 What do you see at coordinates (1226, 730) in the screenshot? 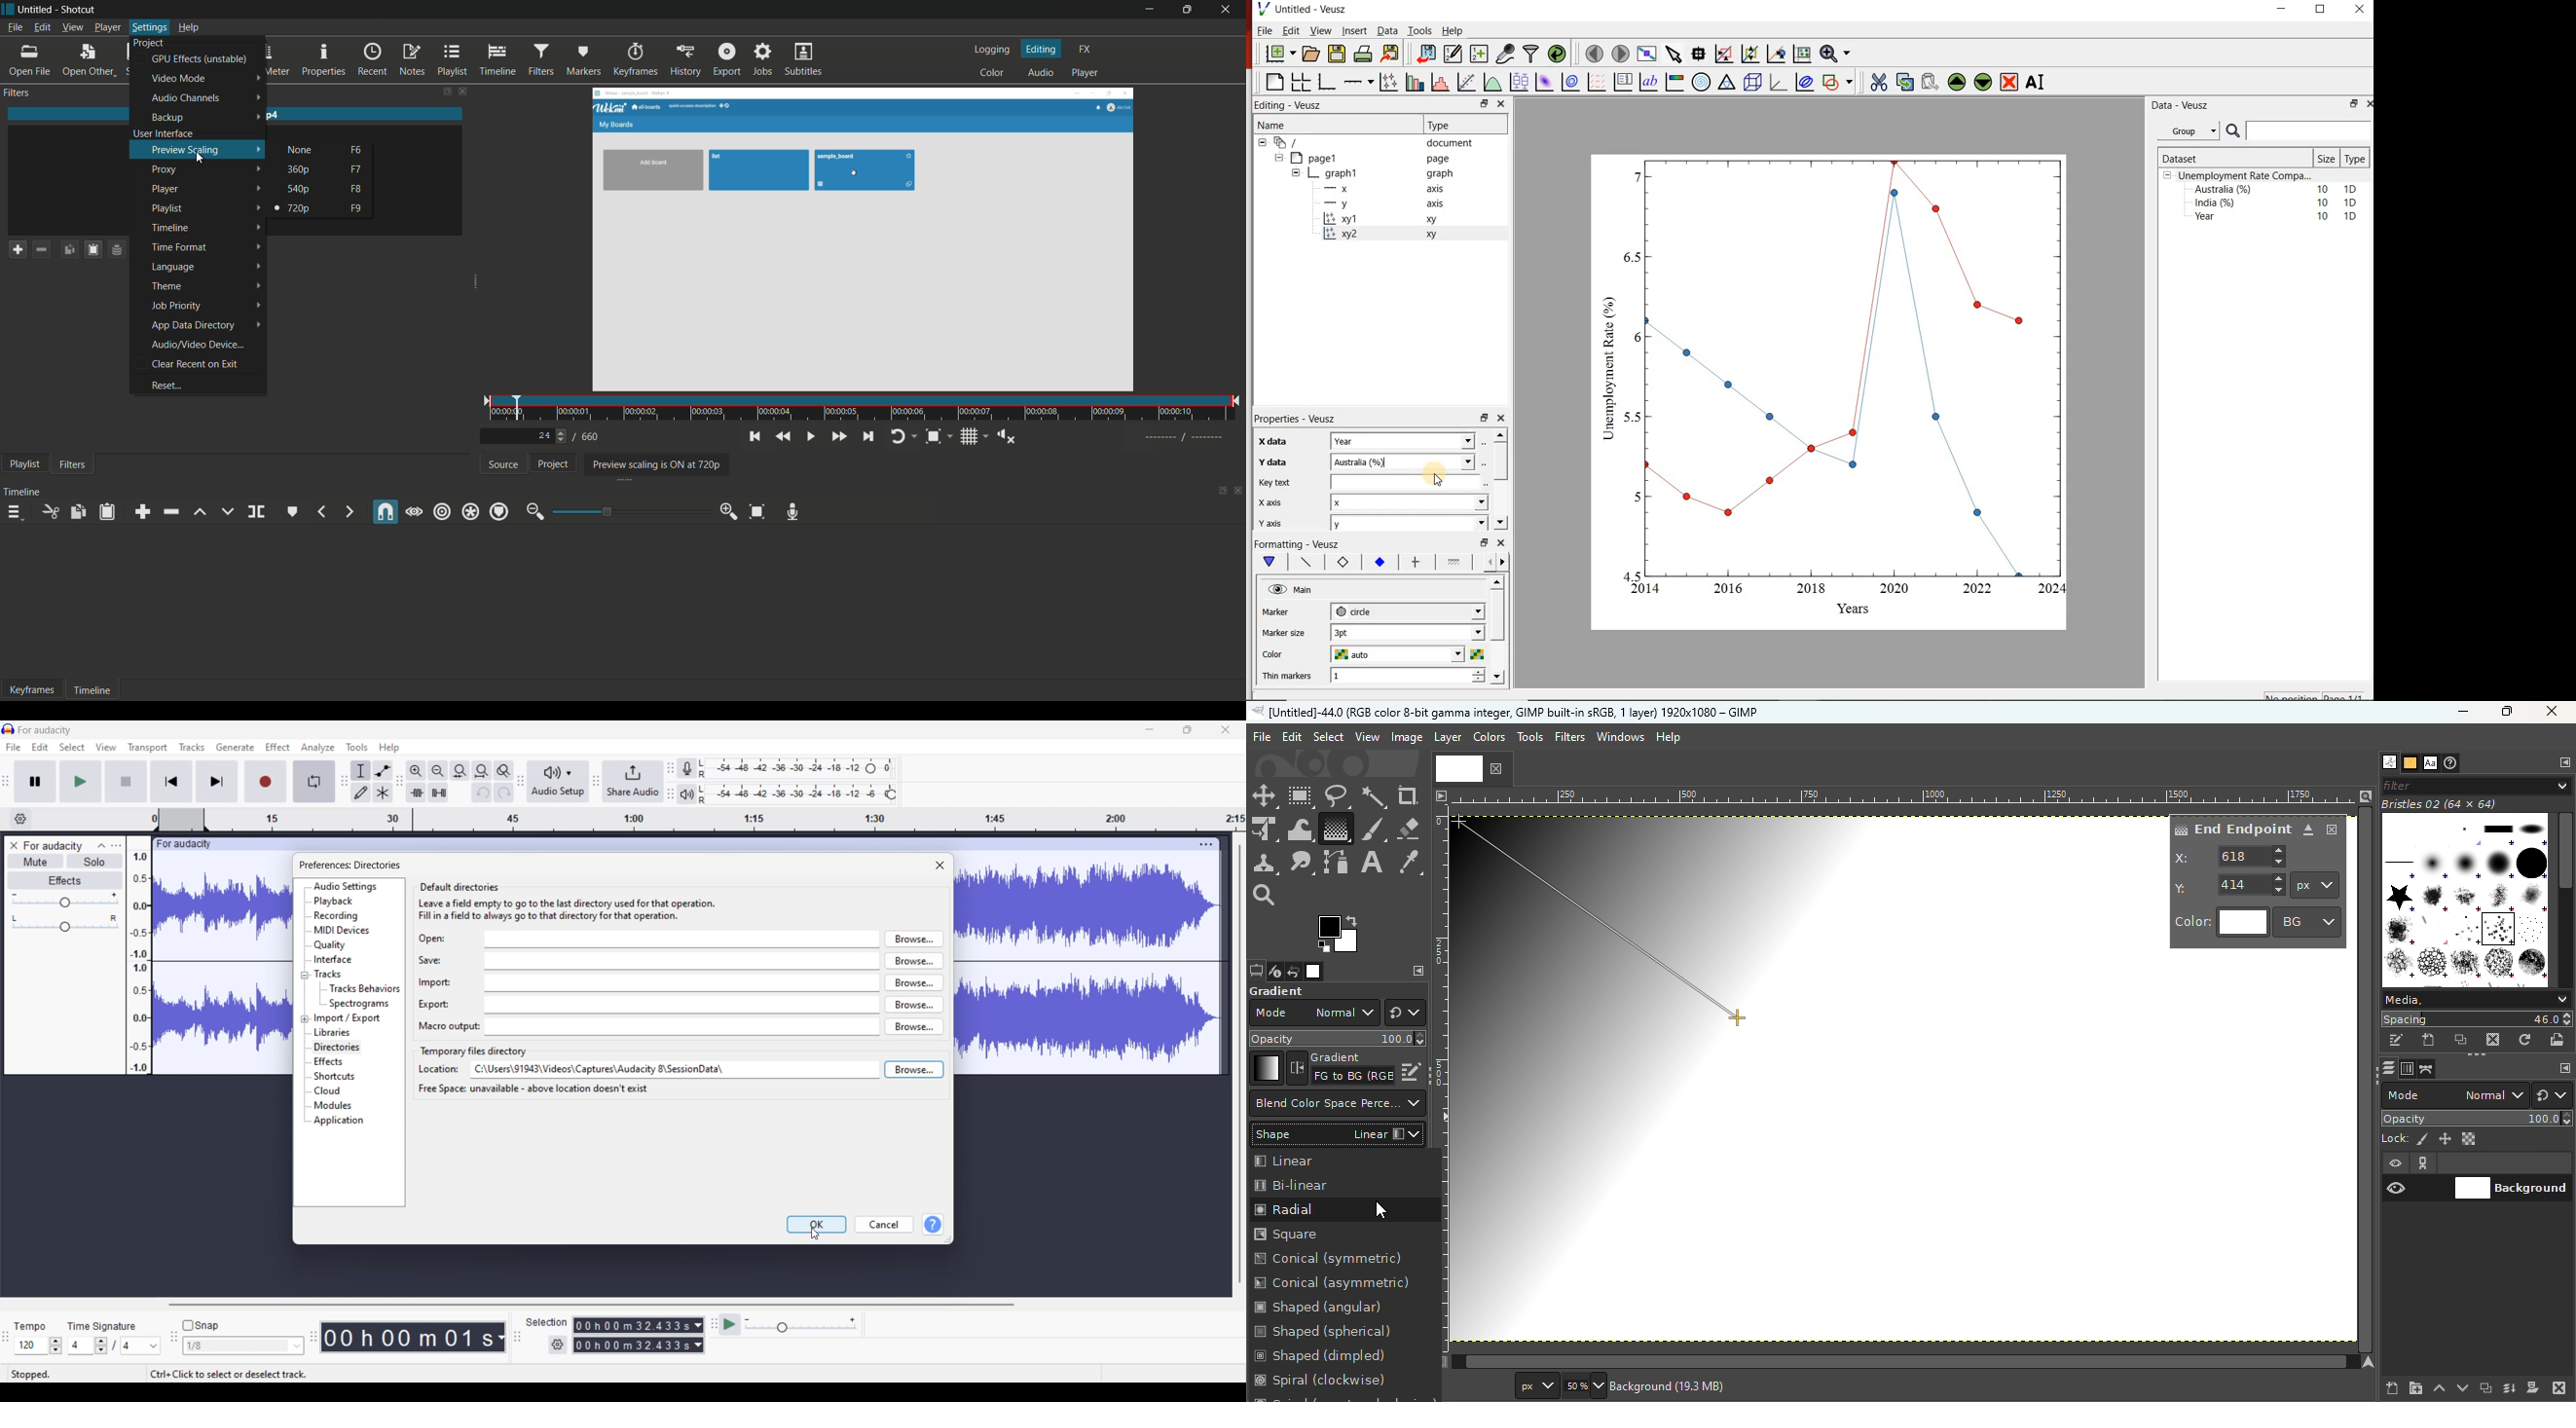
I see `Close interface` at bounding box center [1226, 730].